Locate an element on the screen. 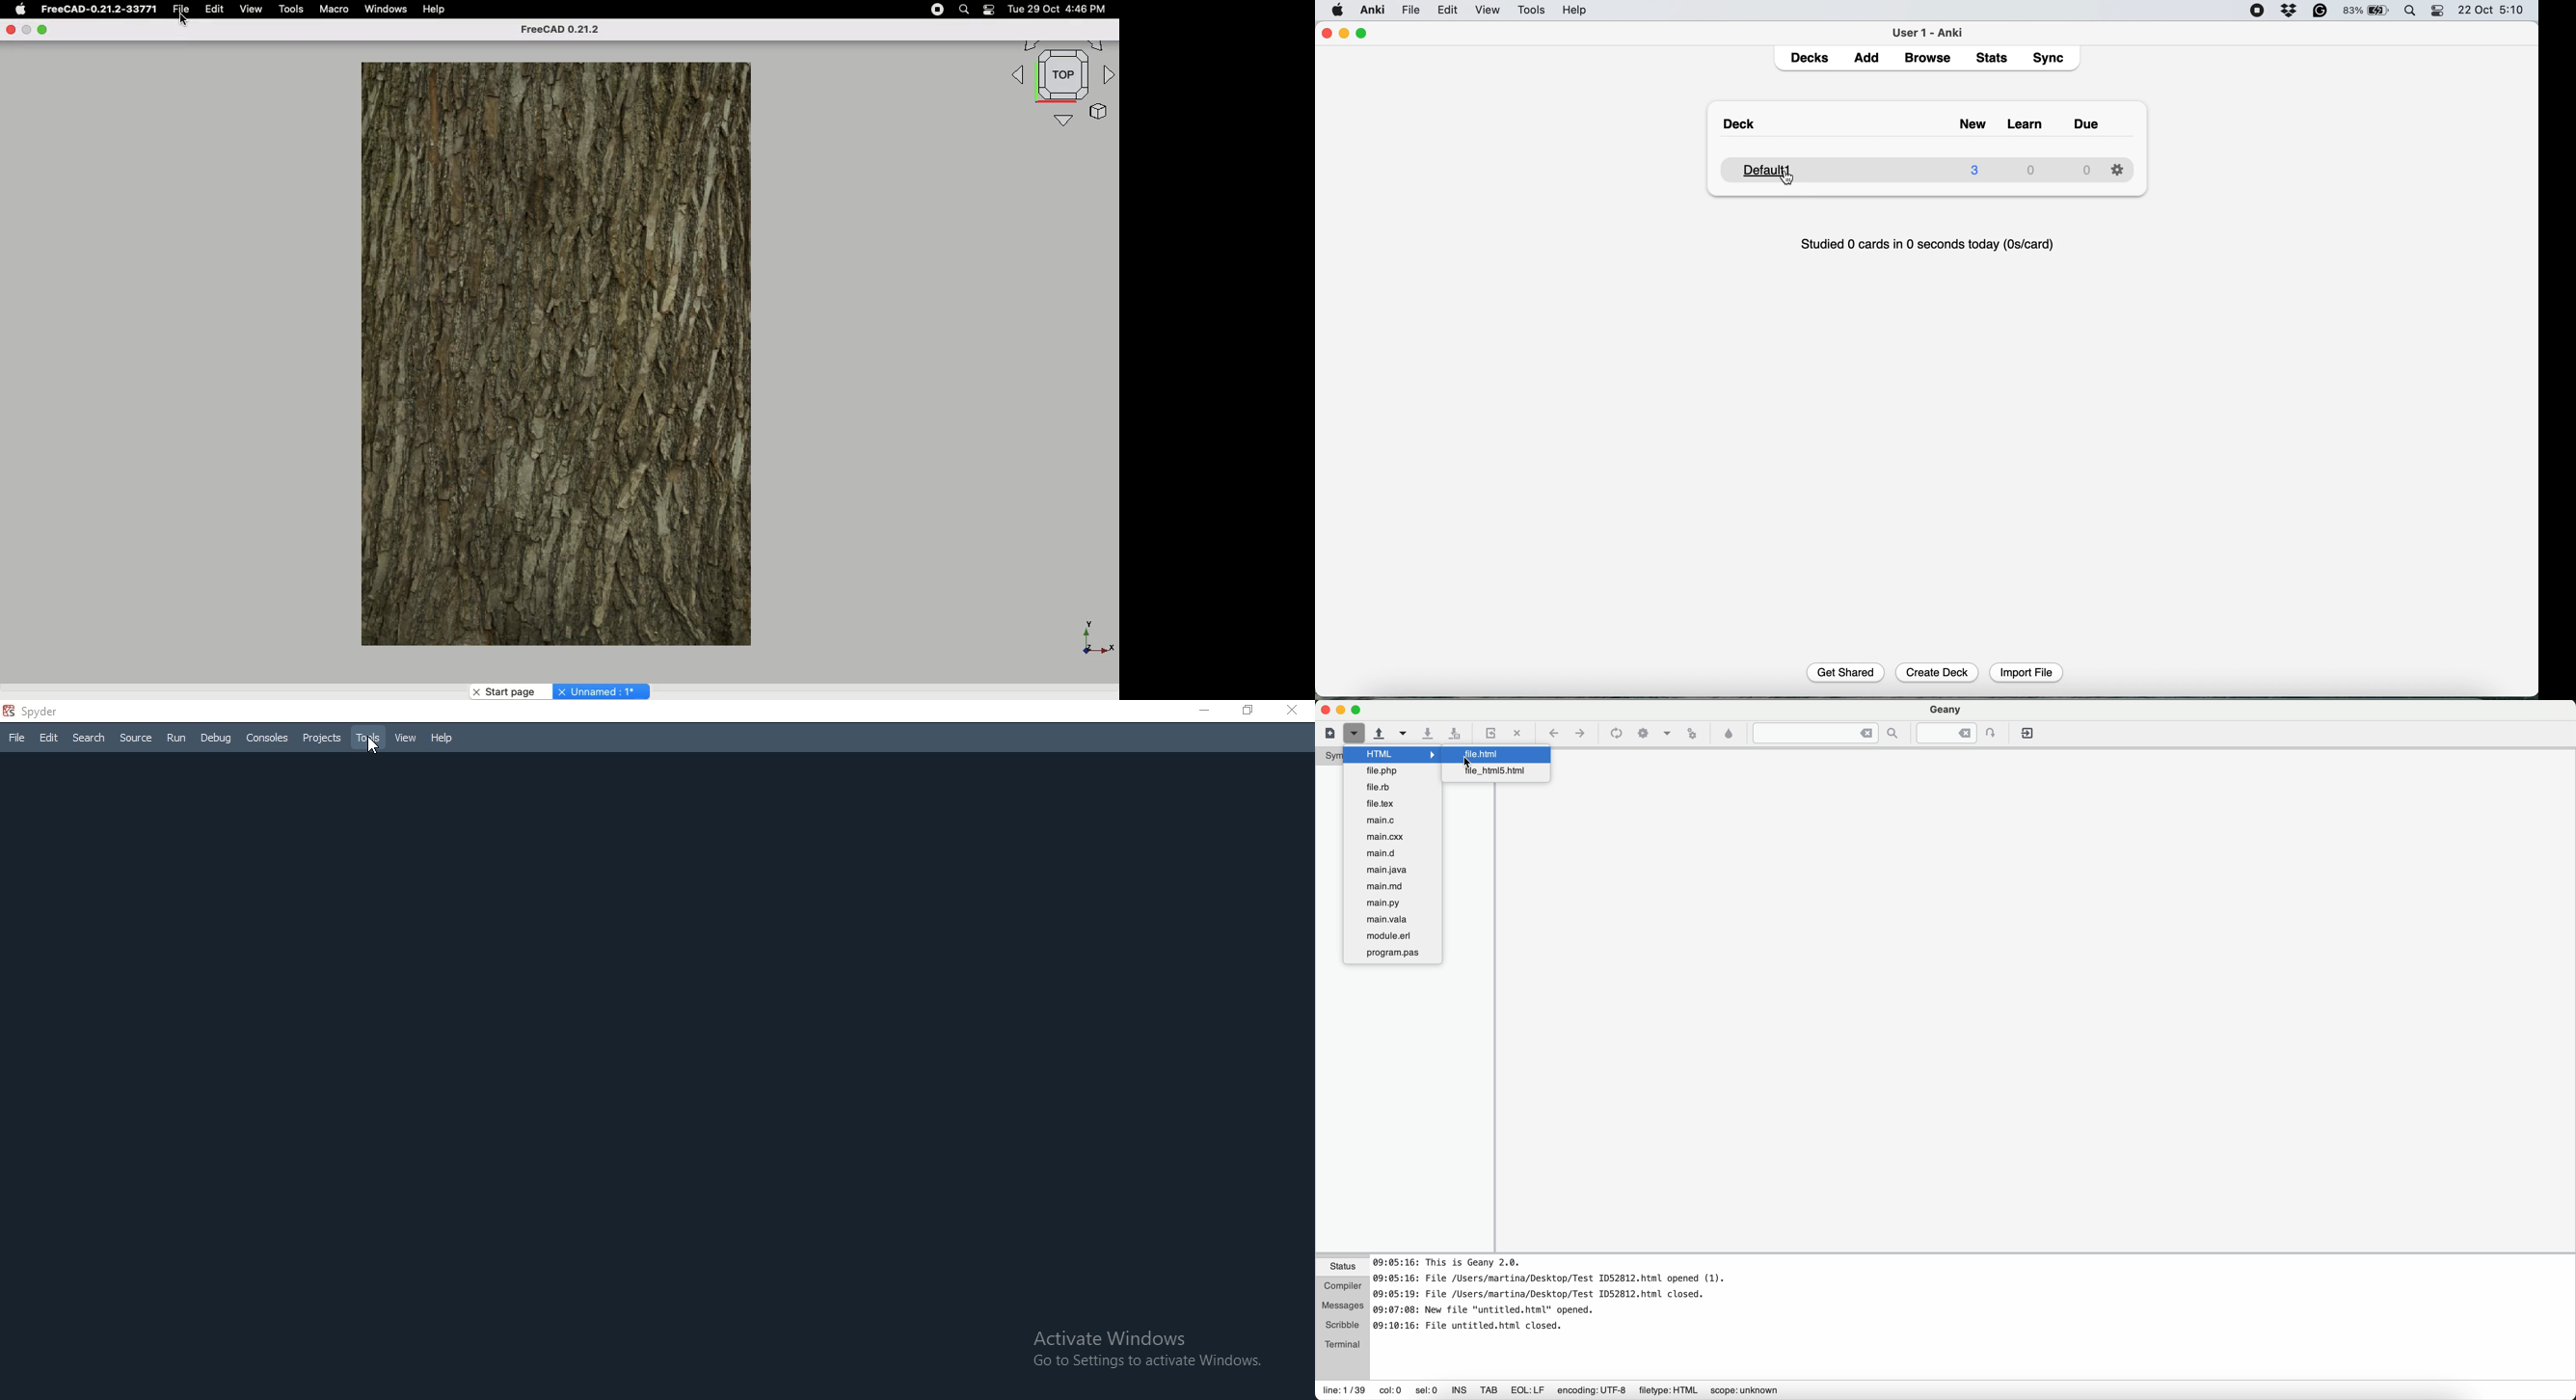 This screenshot has width=2576, height=1400. file is located at coordinates (1411, 10).